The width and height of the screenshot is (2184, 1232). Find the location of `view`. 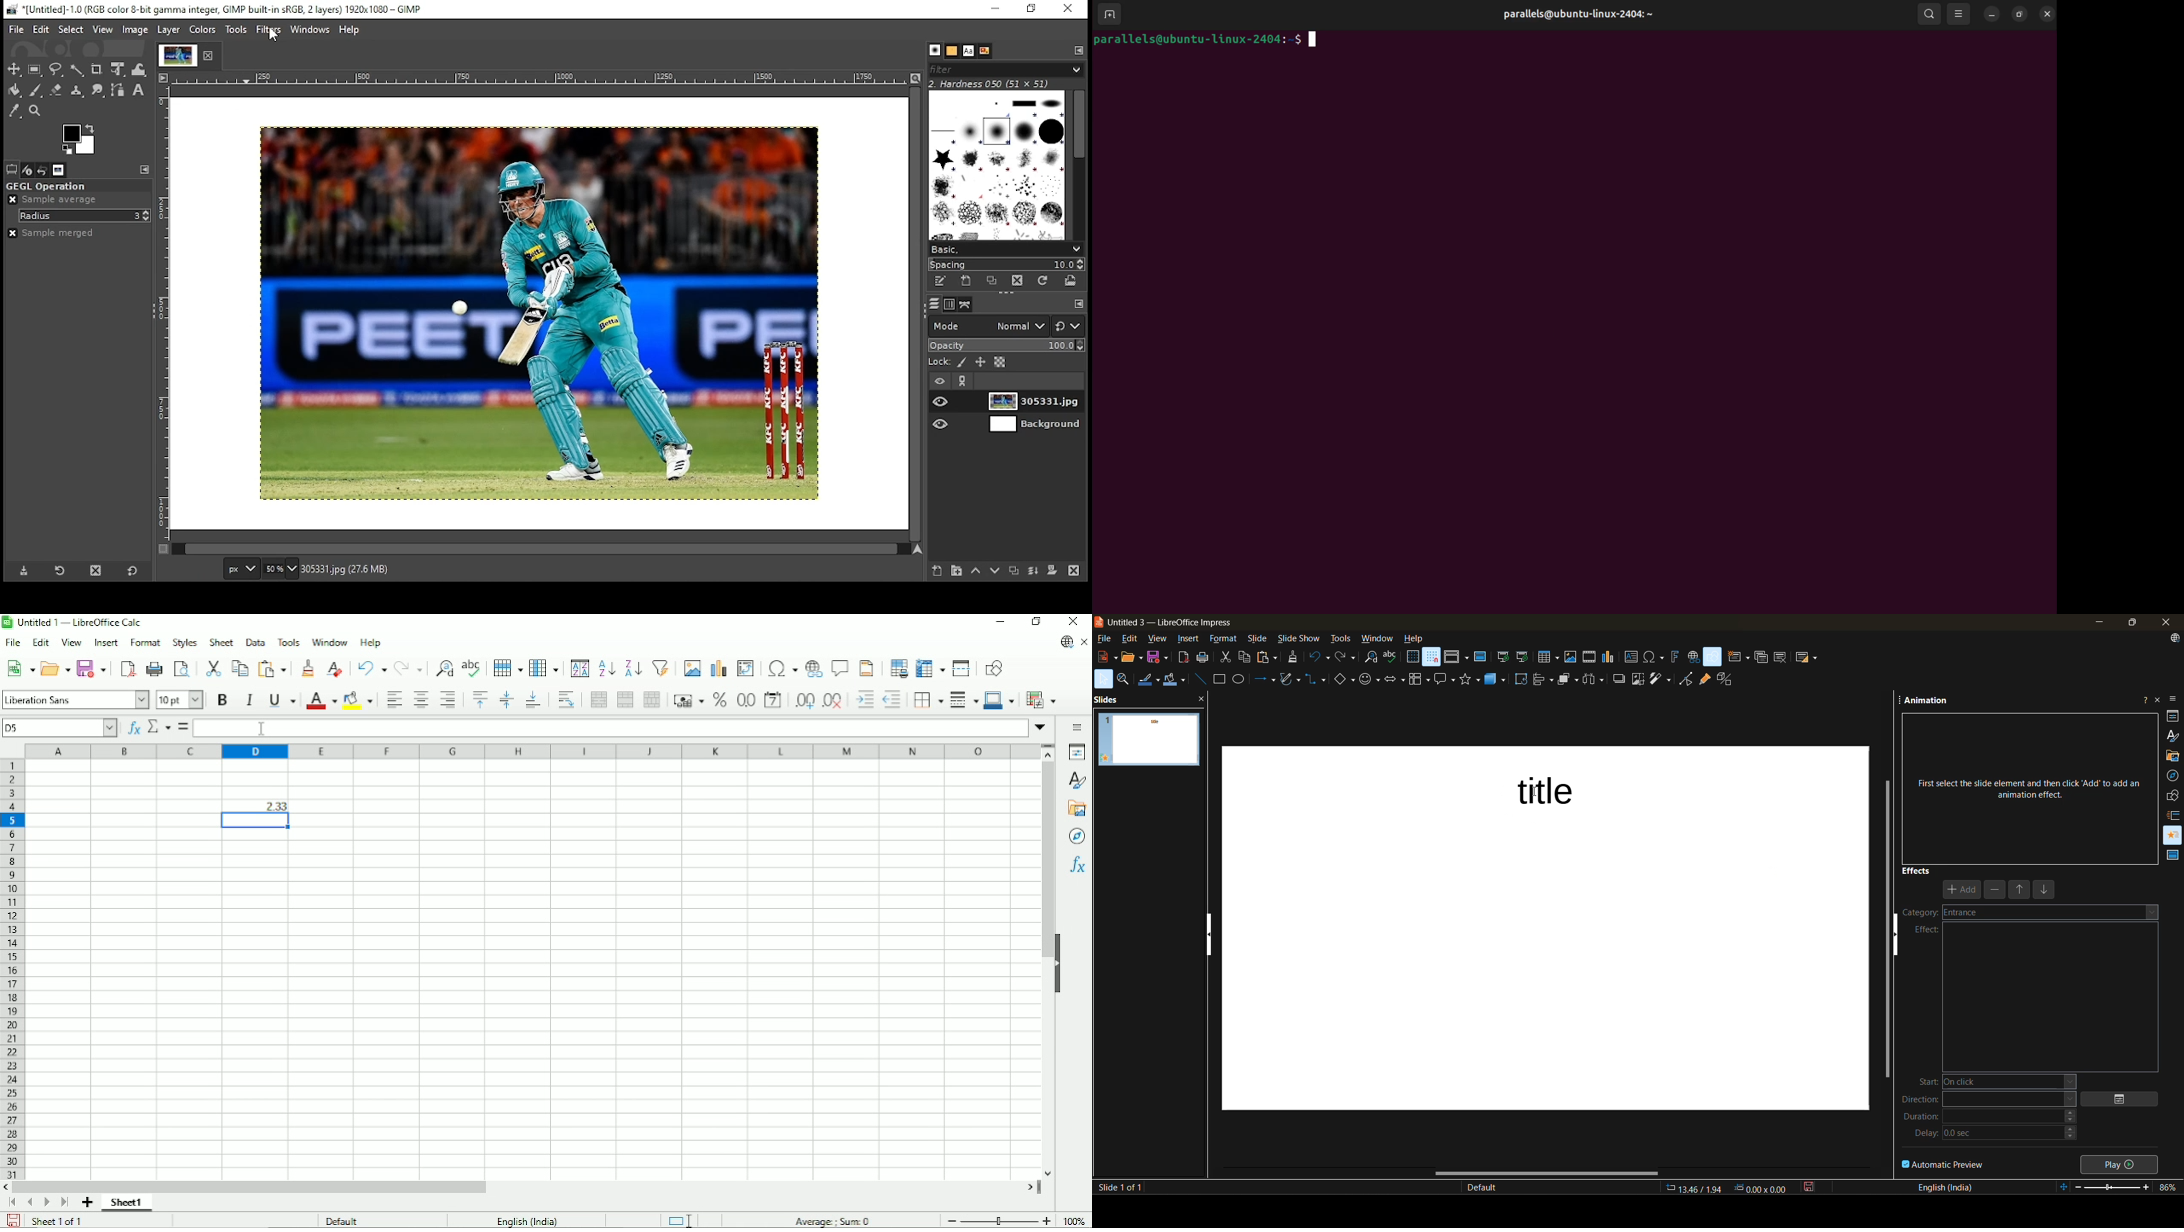

view is located at coordinates (102, 29).